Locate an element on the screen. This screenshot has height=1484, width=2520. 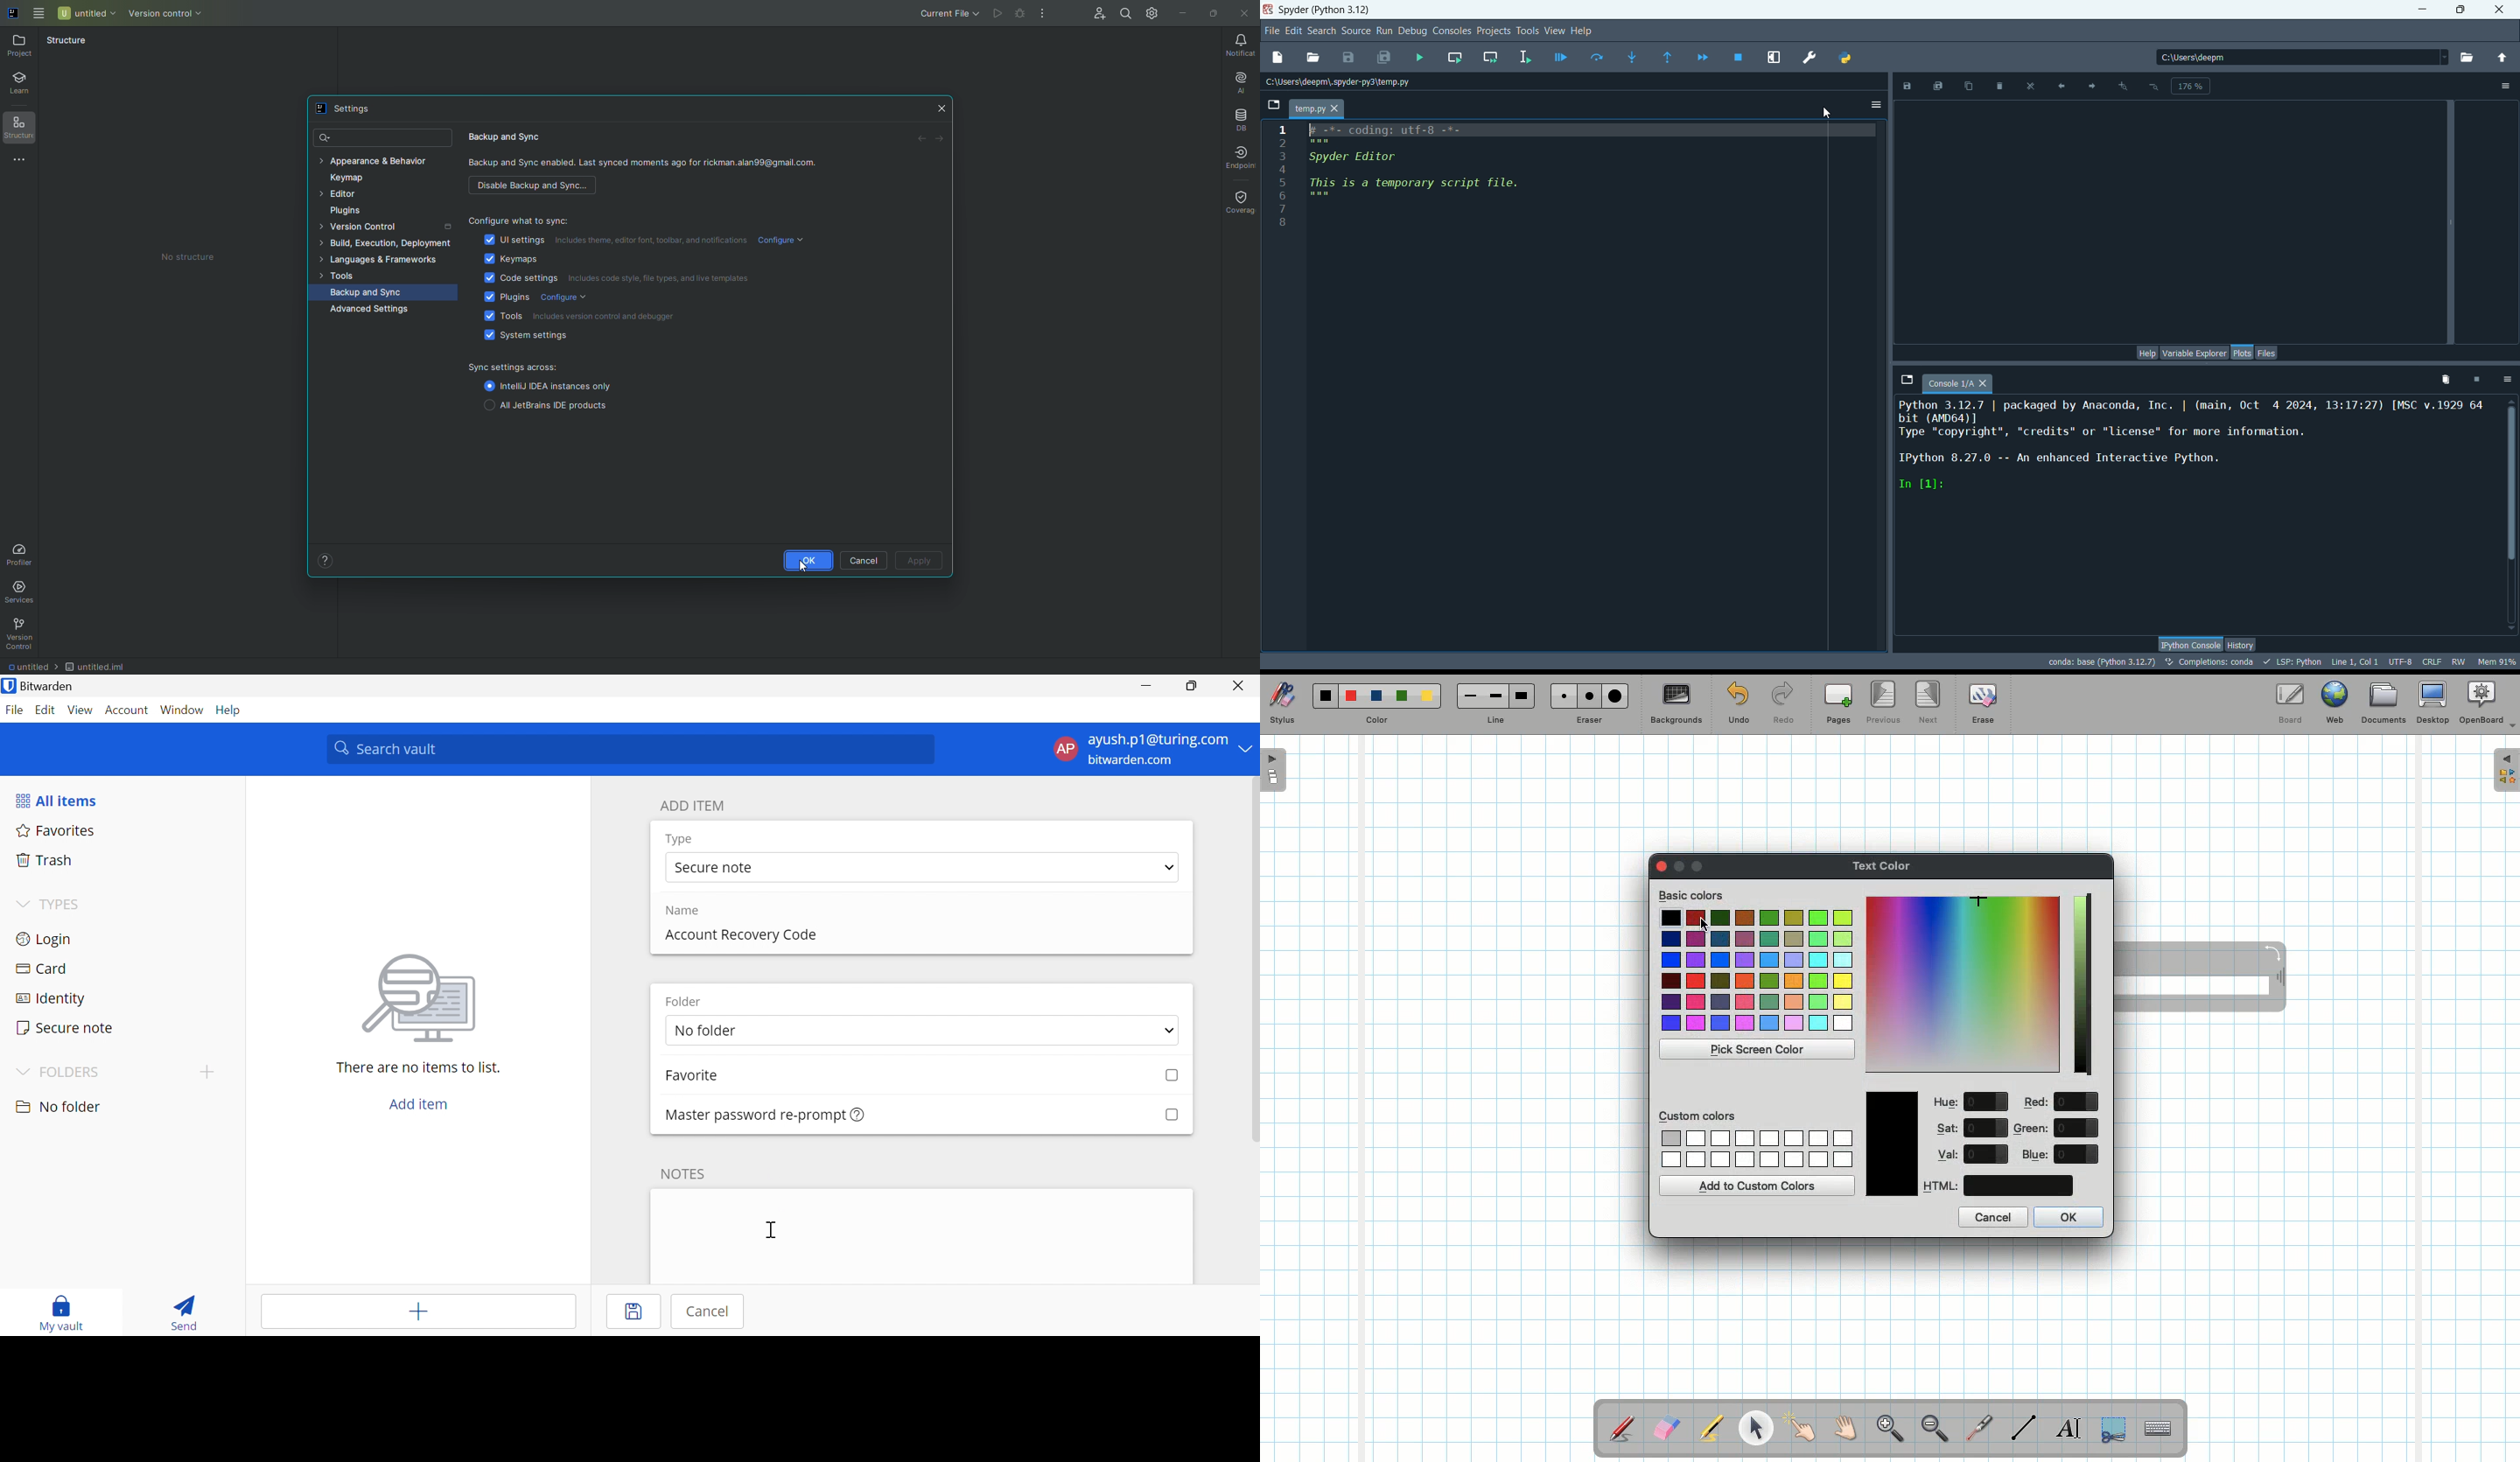
run current cell and go to the next is located at coordinates (1496, 59).